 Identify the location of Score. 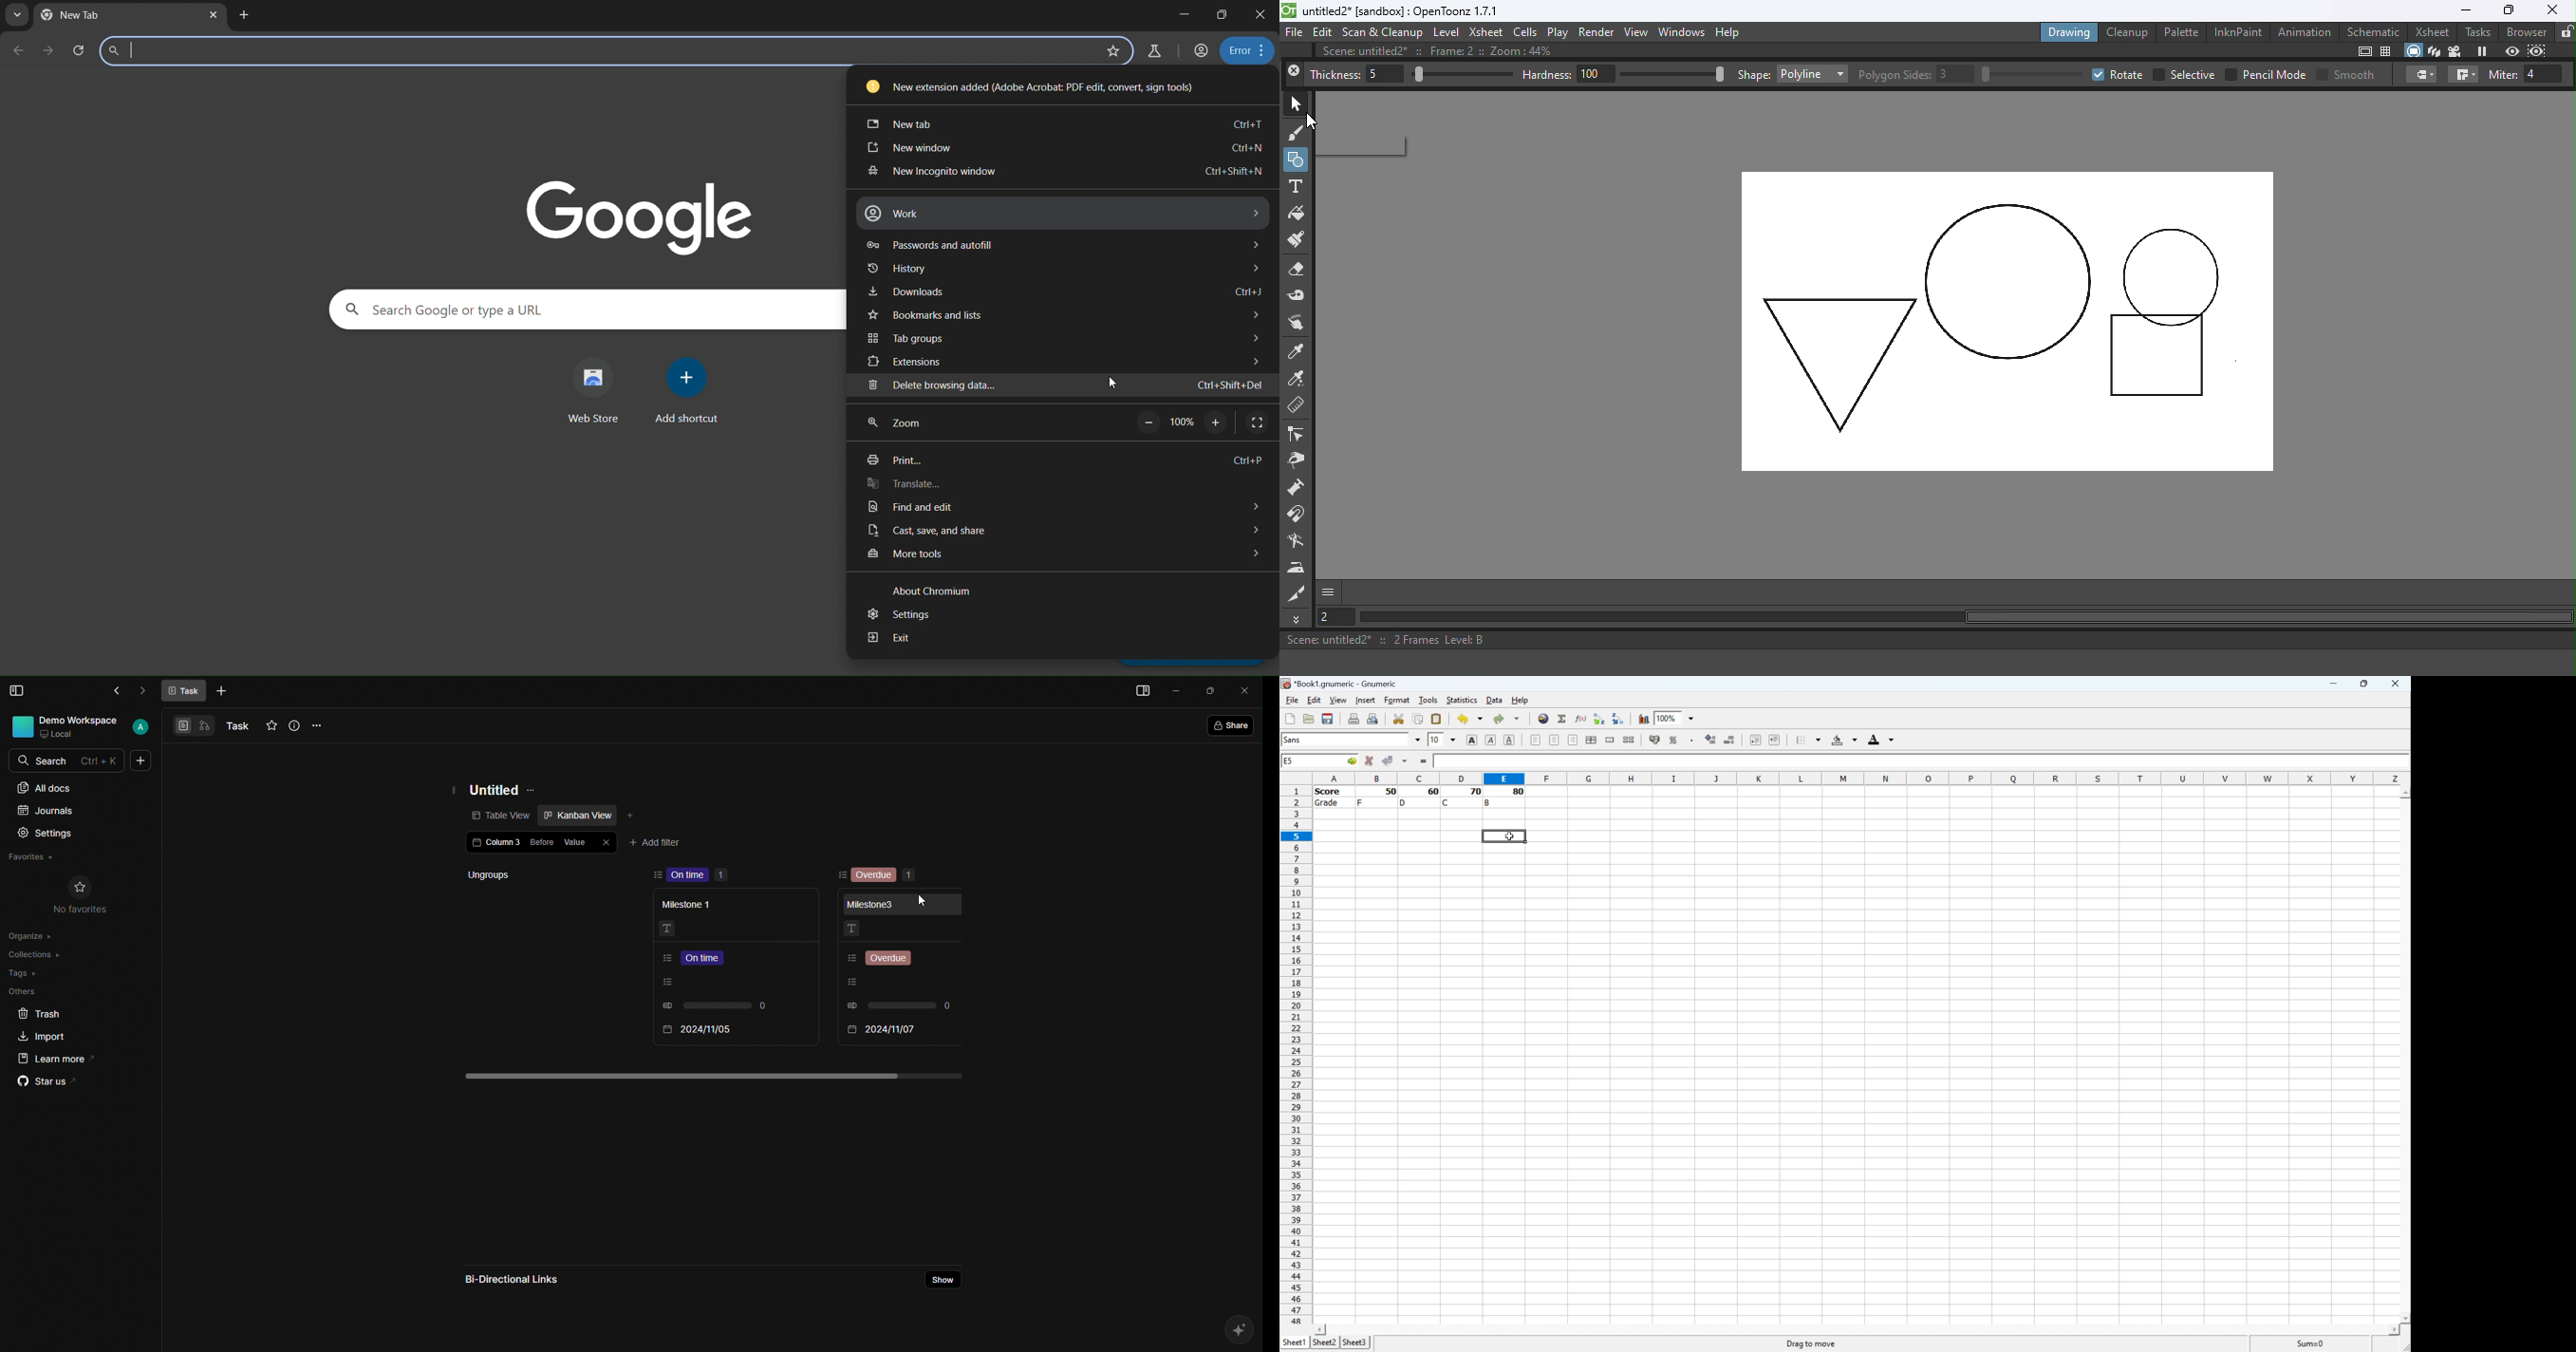
(1331, 792).